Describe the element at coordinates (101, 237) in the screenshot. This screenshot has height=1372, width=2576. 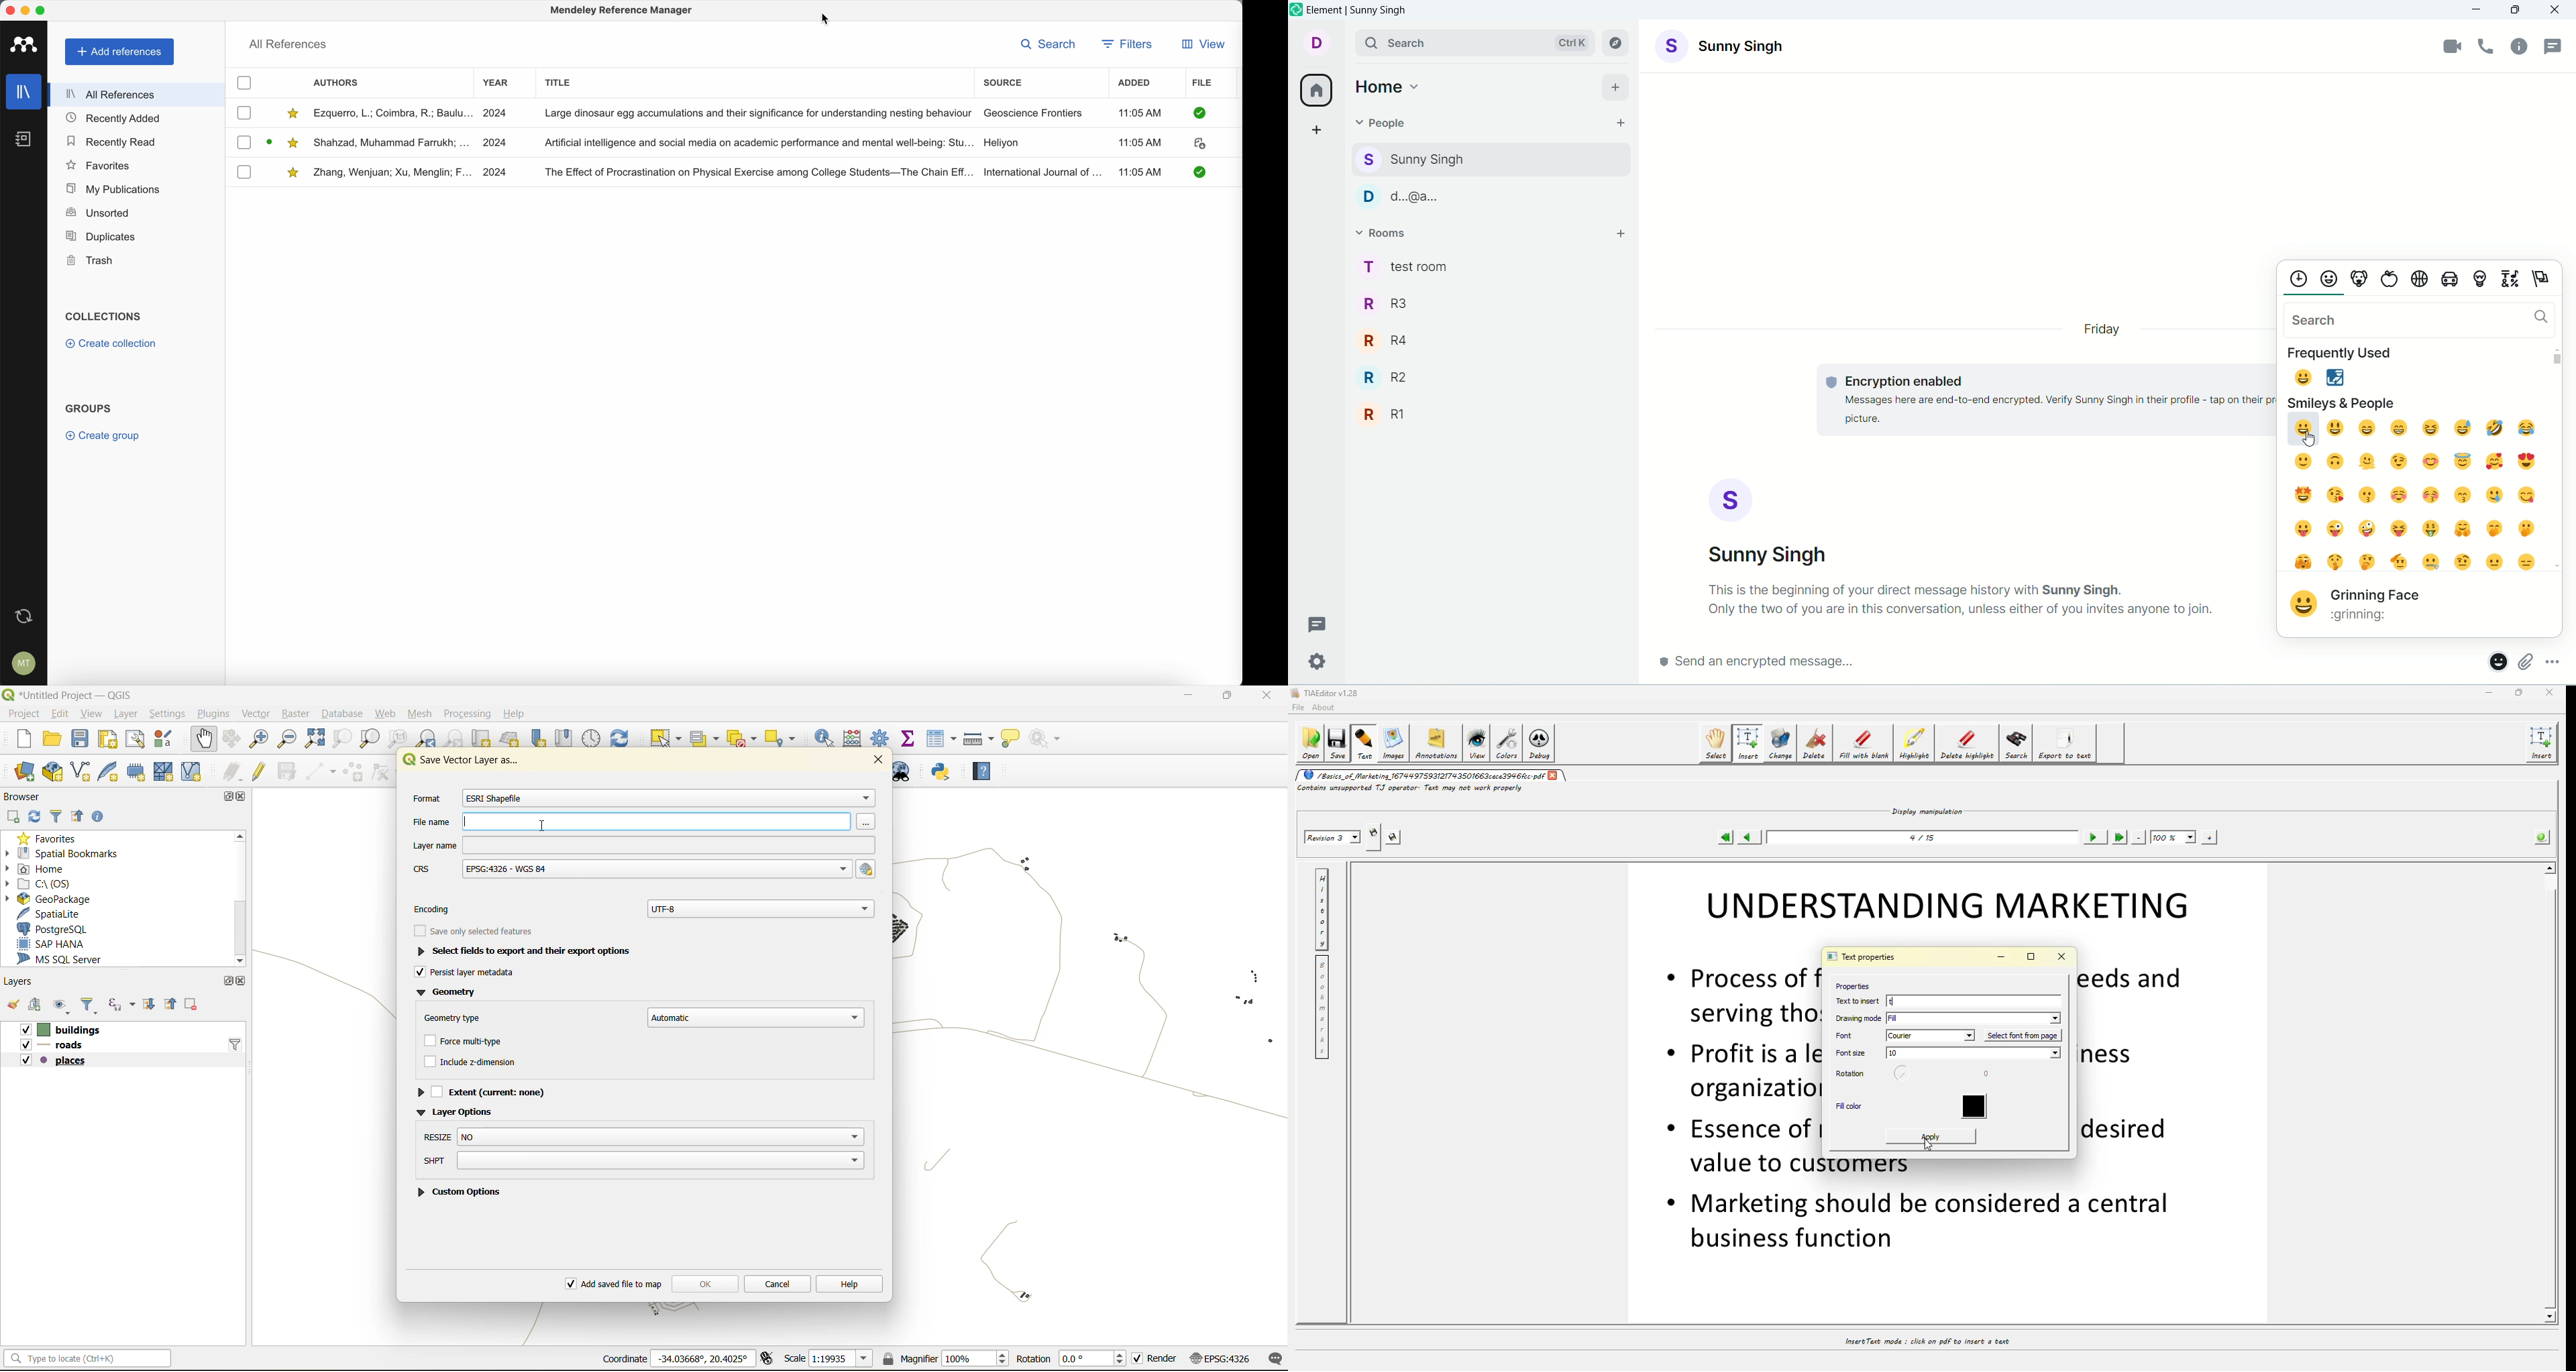
I see `duplicates` at that location.